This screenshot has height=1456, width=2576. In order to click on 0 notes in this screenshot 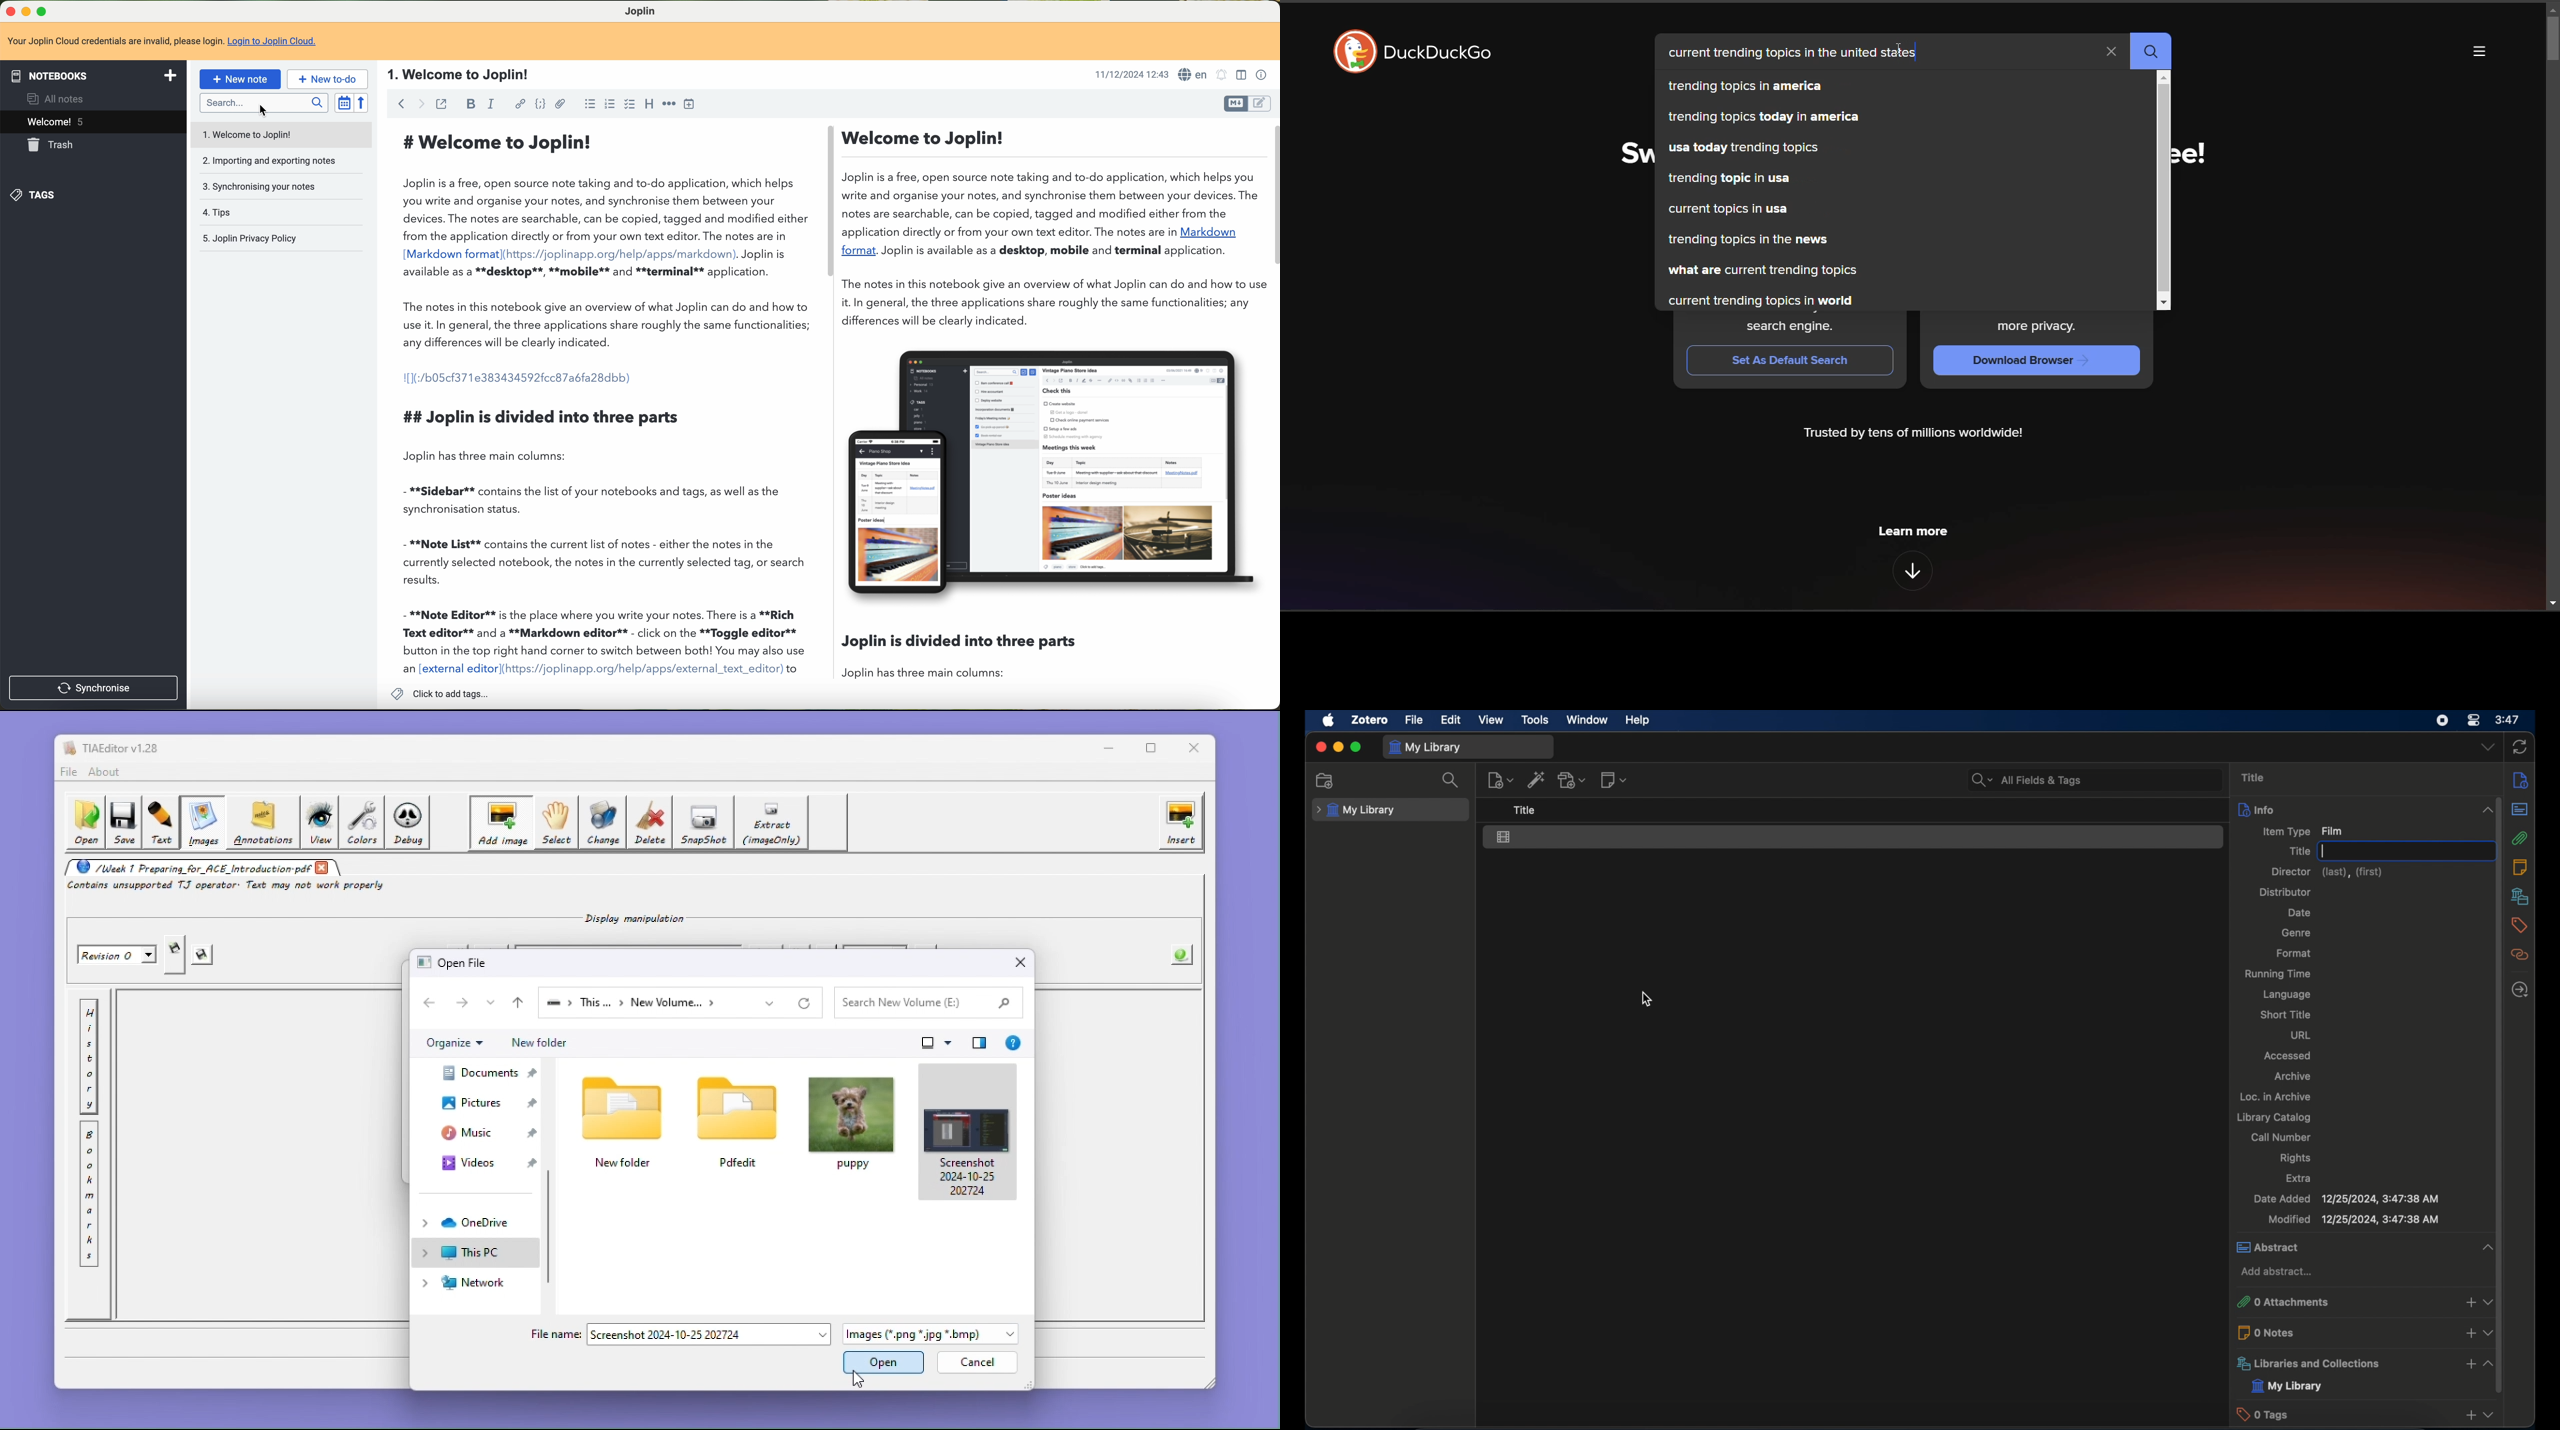, I will do `click(2331, 1332)`.